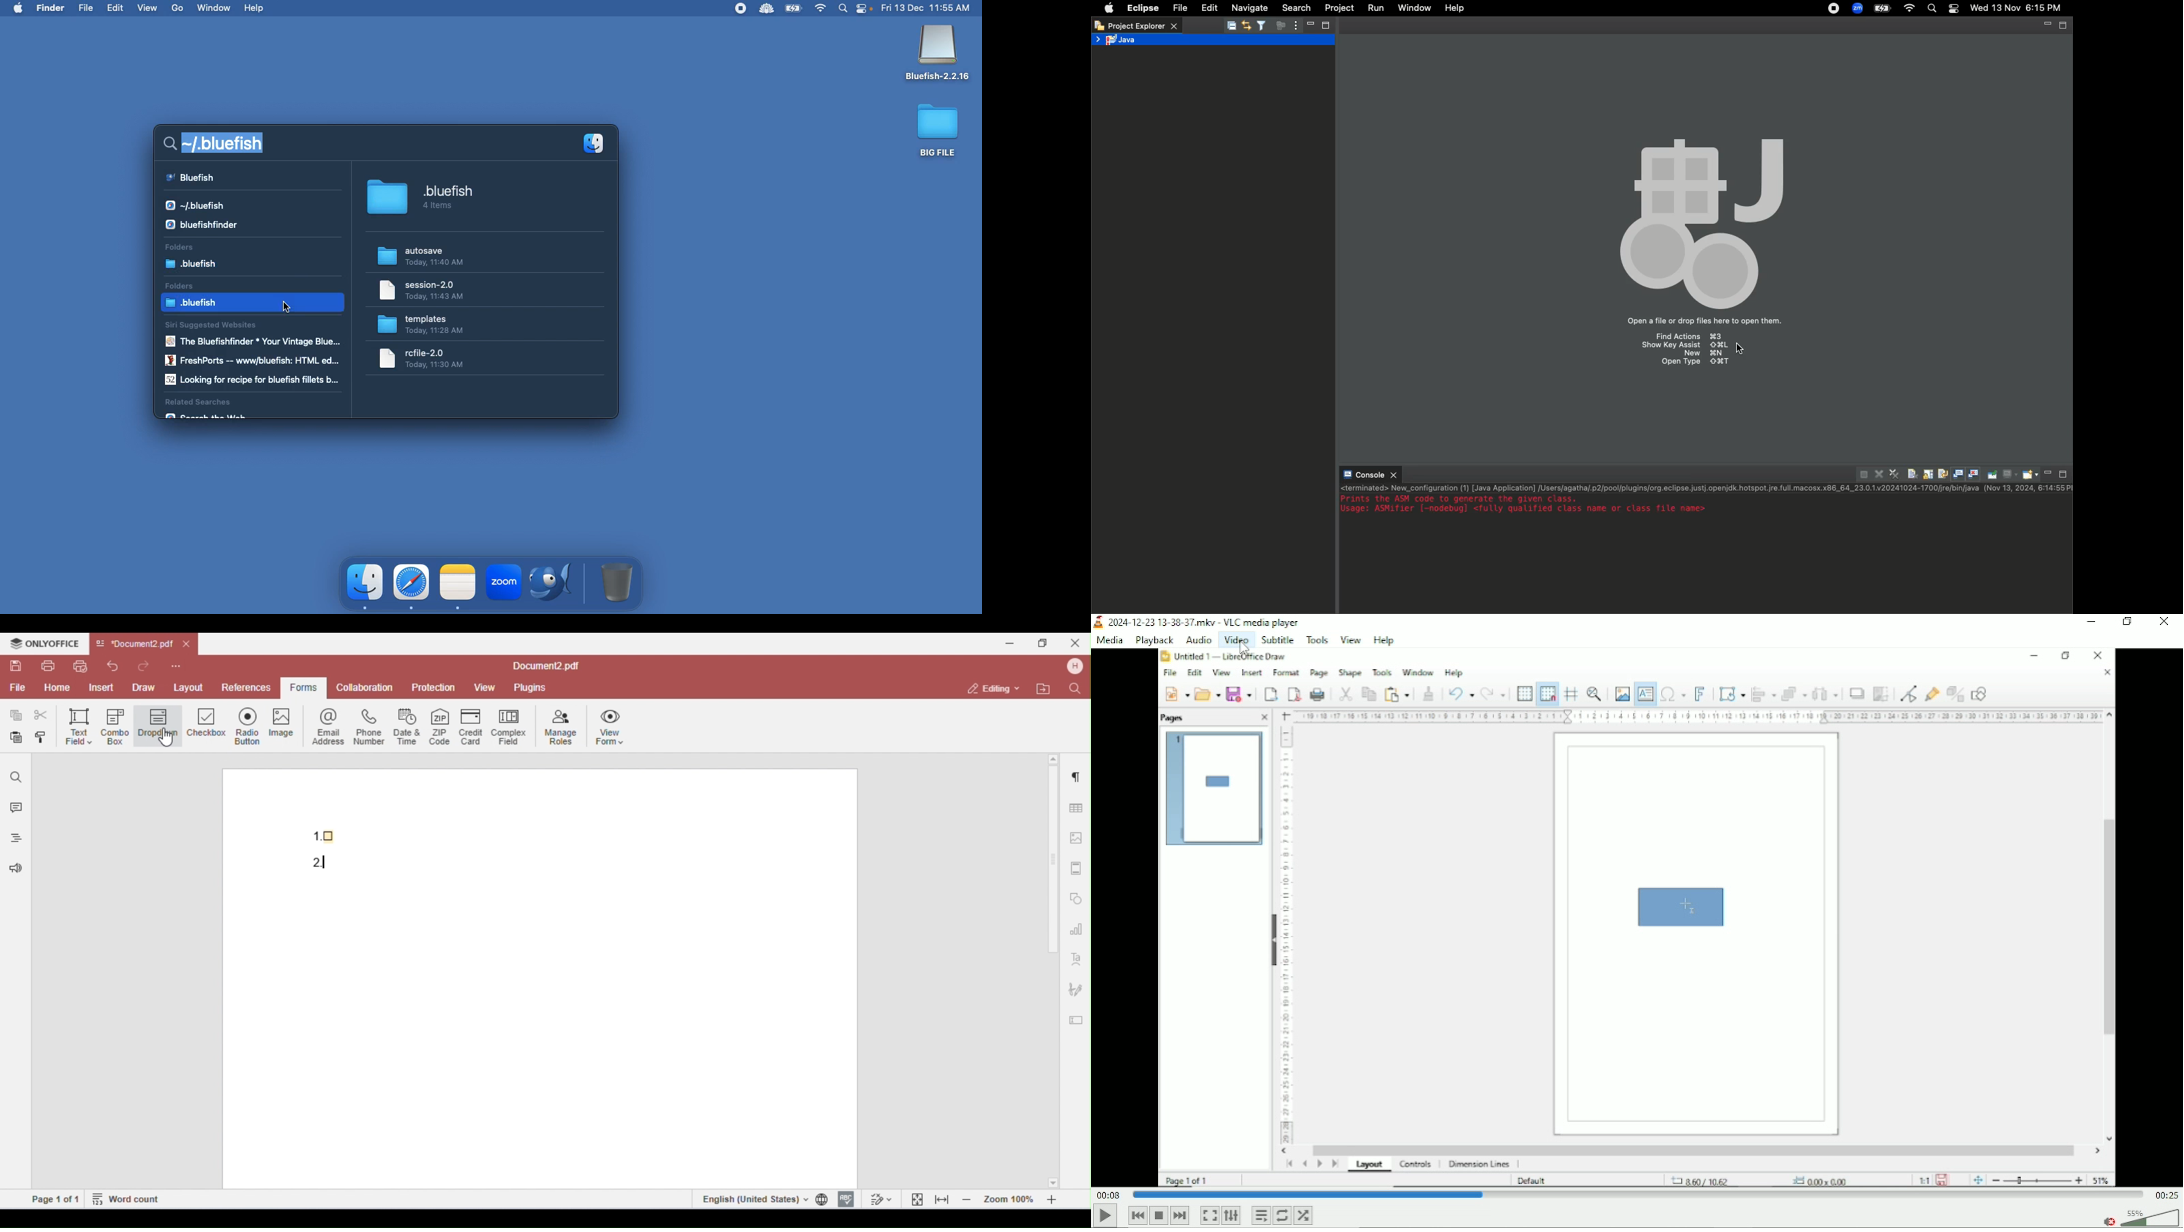 The image size is (2184, 1232). I want to click on Play duration, so click(1636, 1195).